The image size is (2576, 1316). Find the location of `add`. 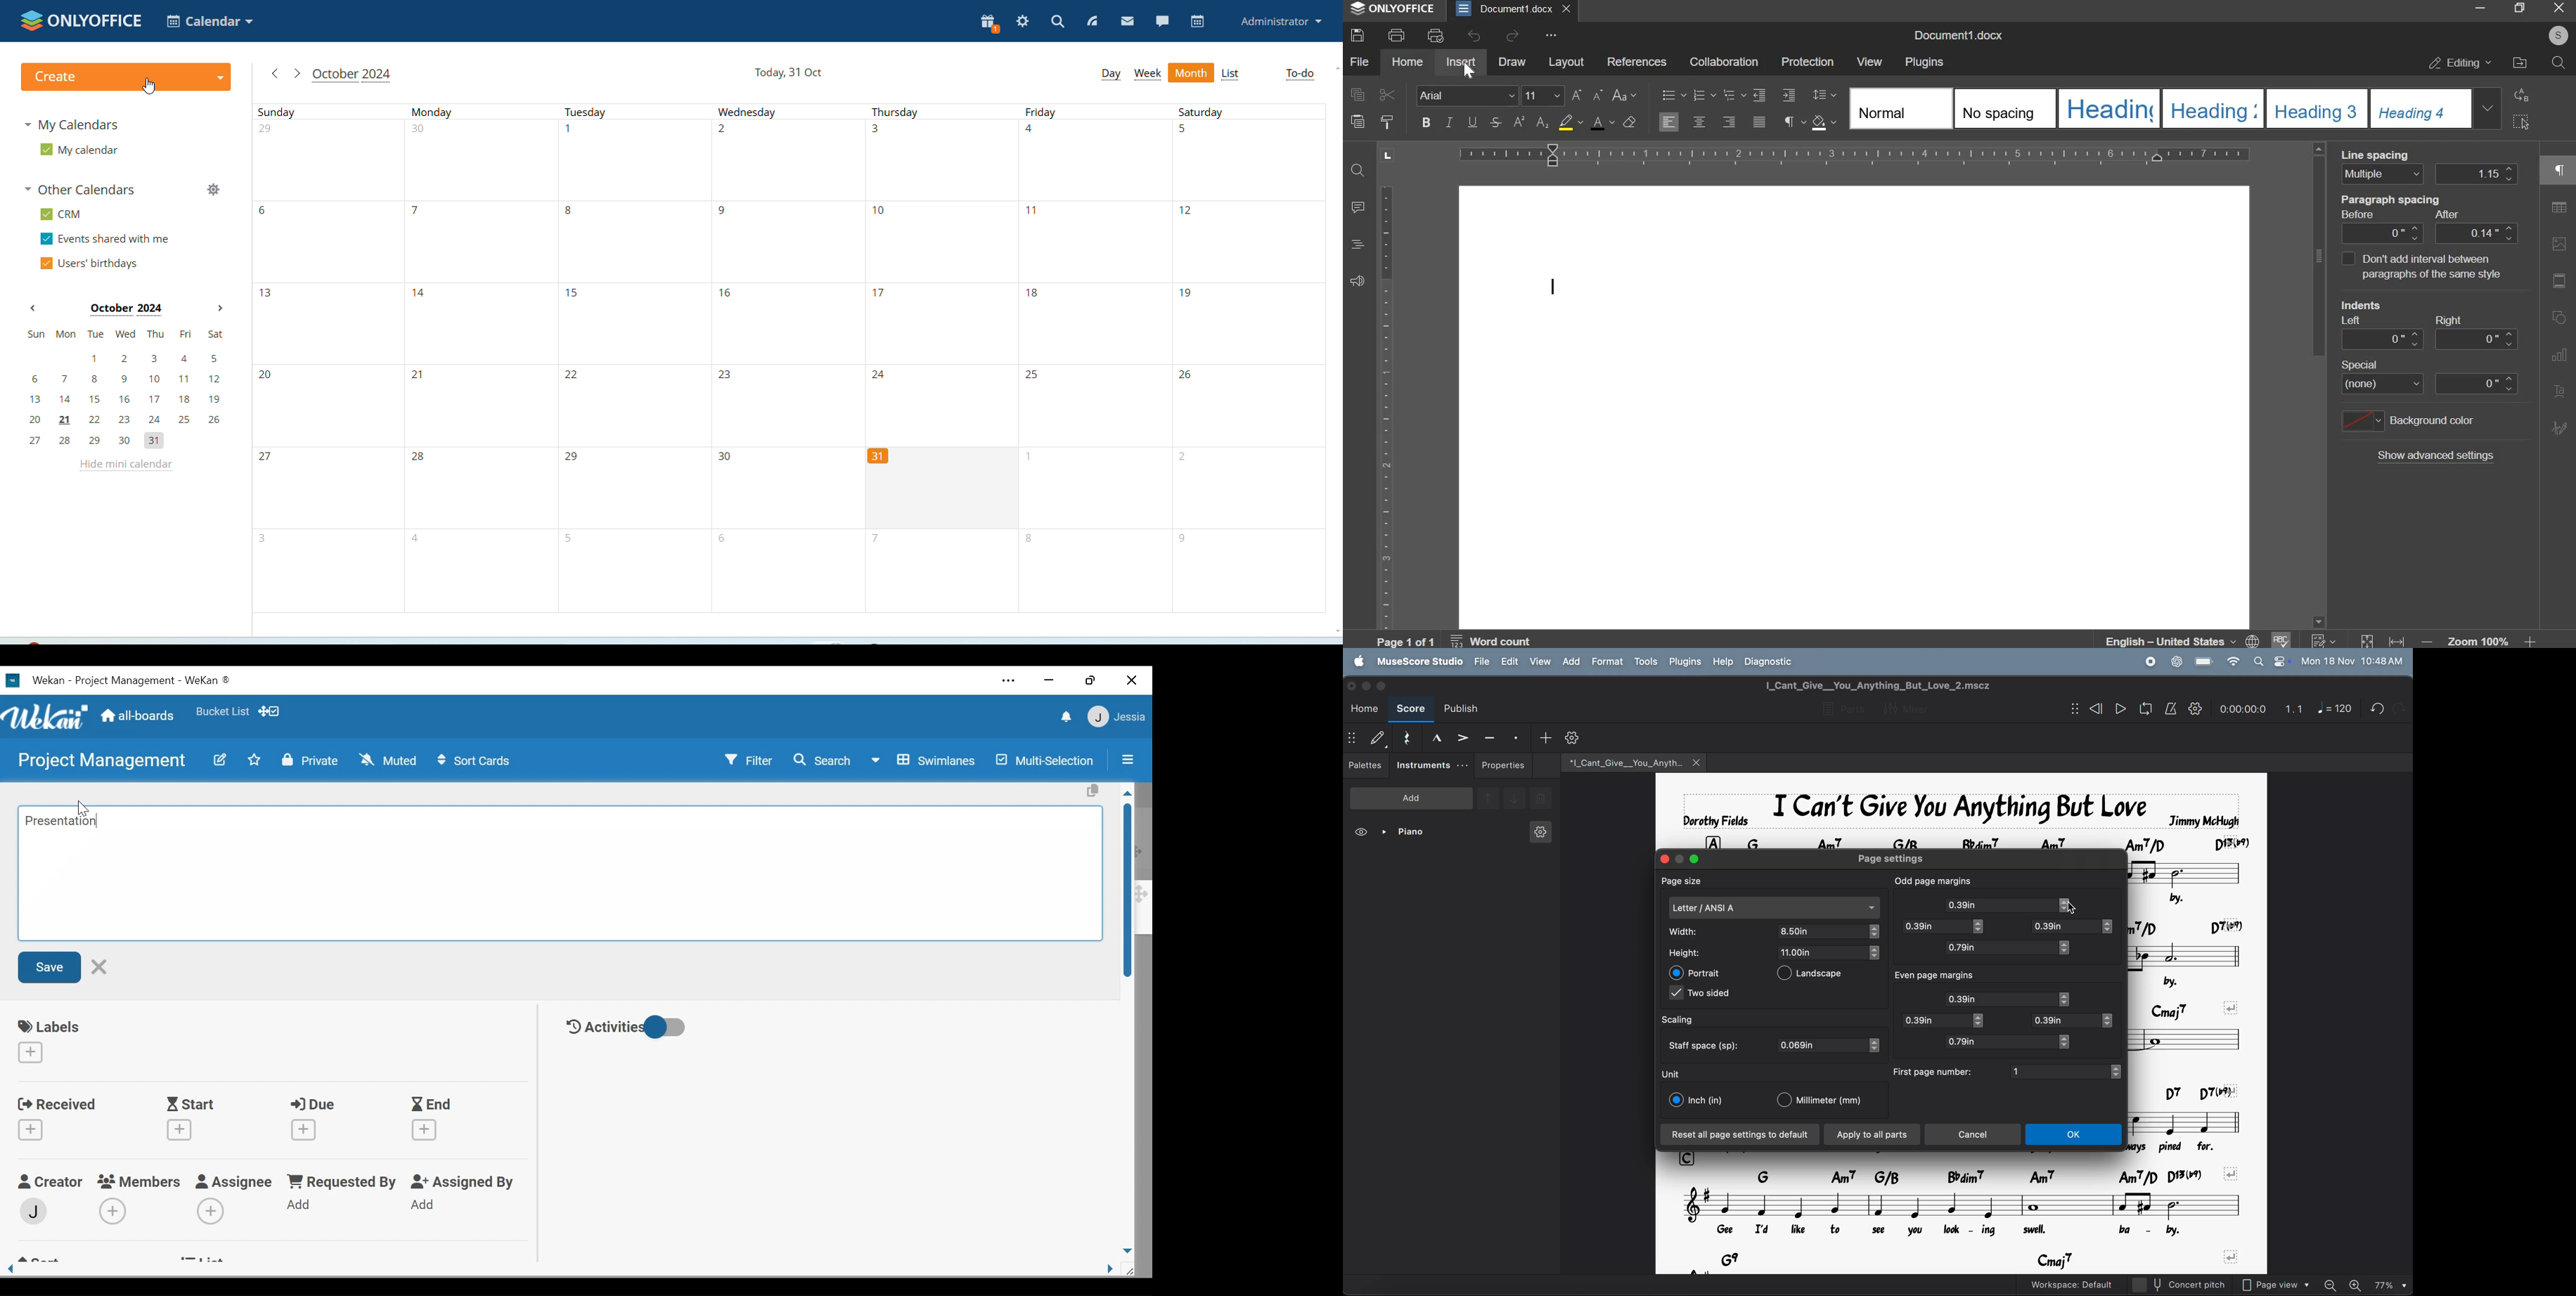

add is located at coordinates (1411, 798).